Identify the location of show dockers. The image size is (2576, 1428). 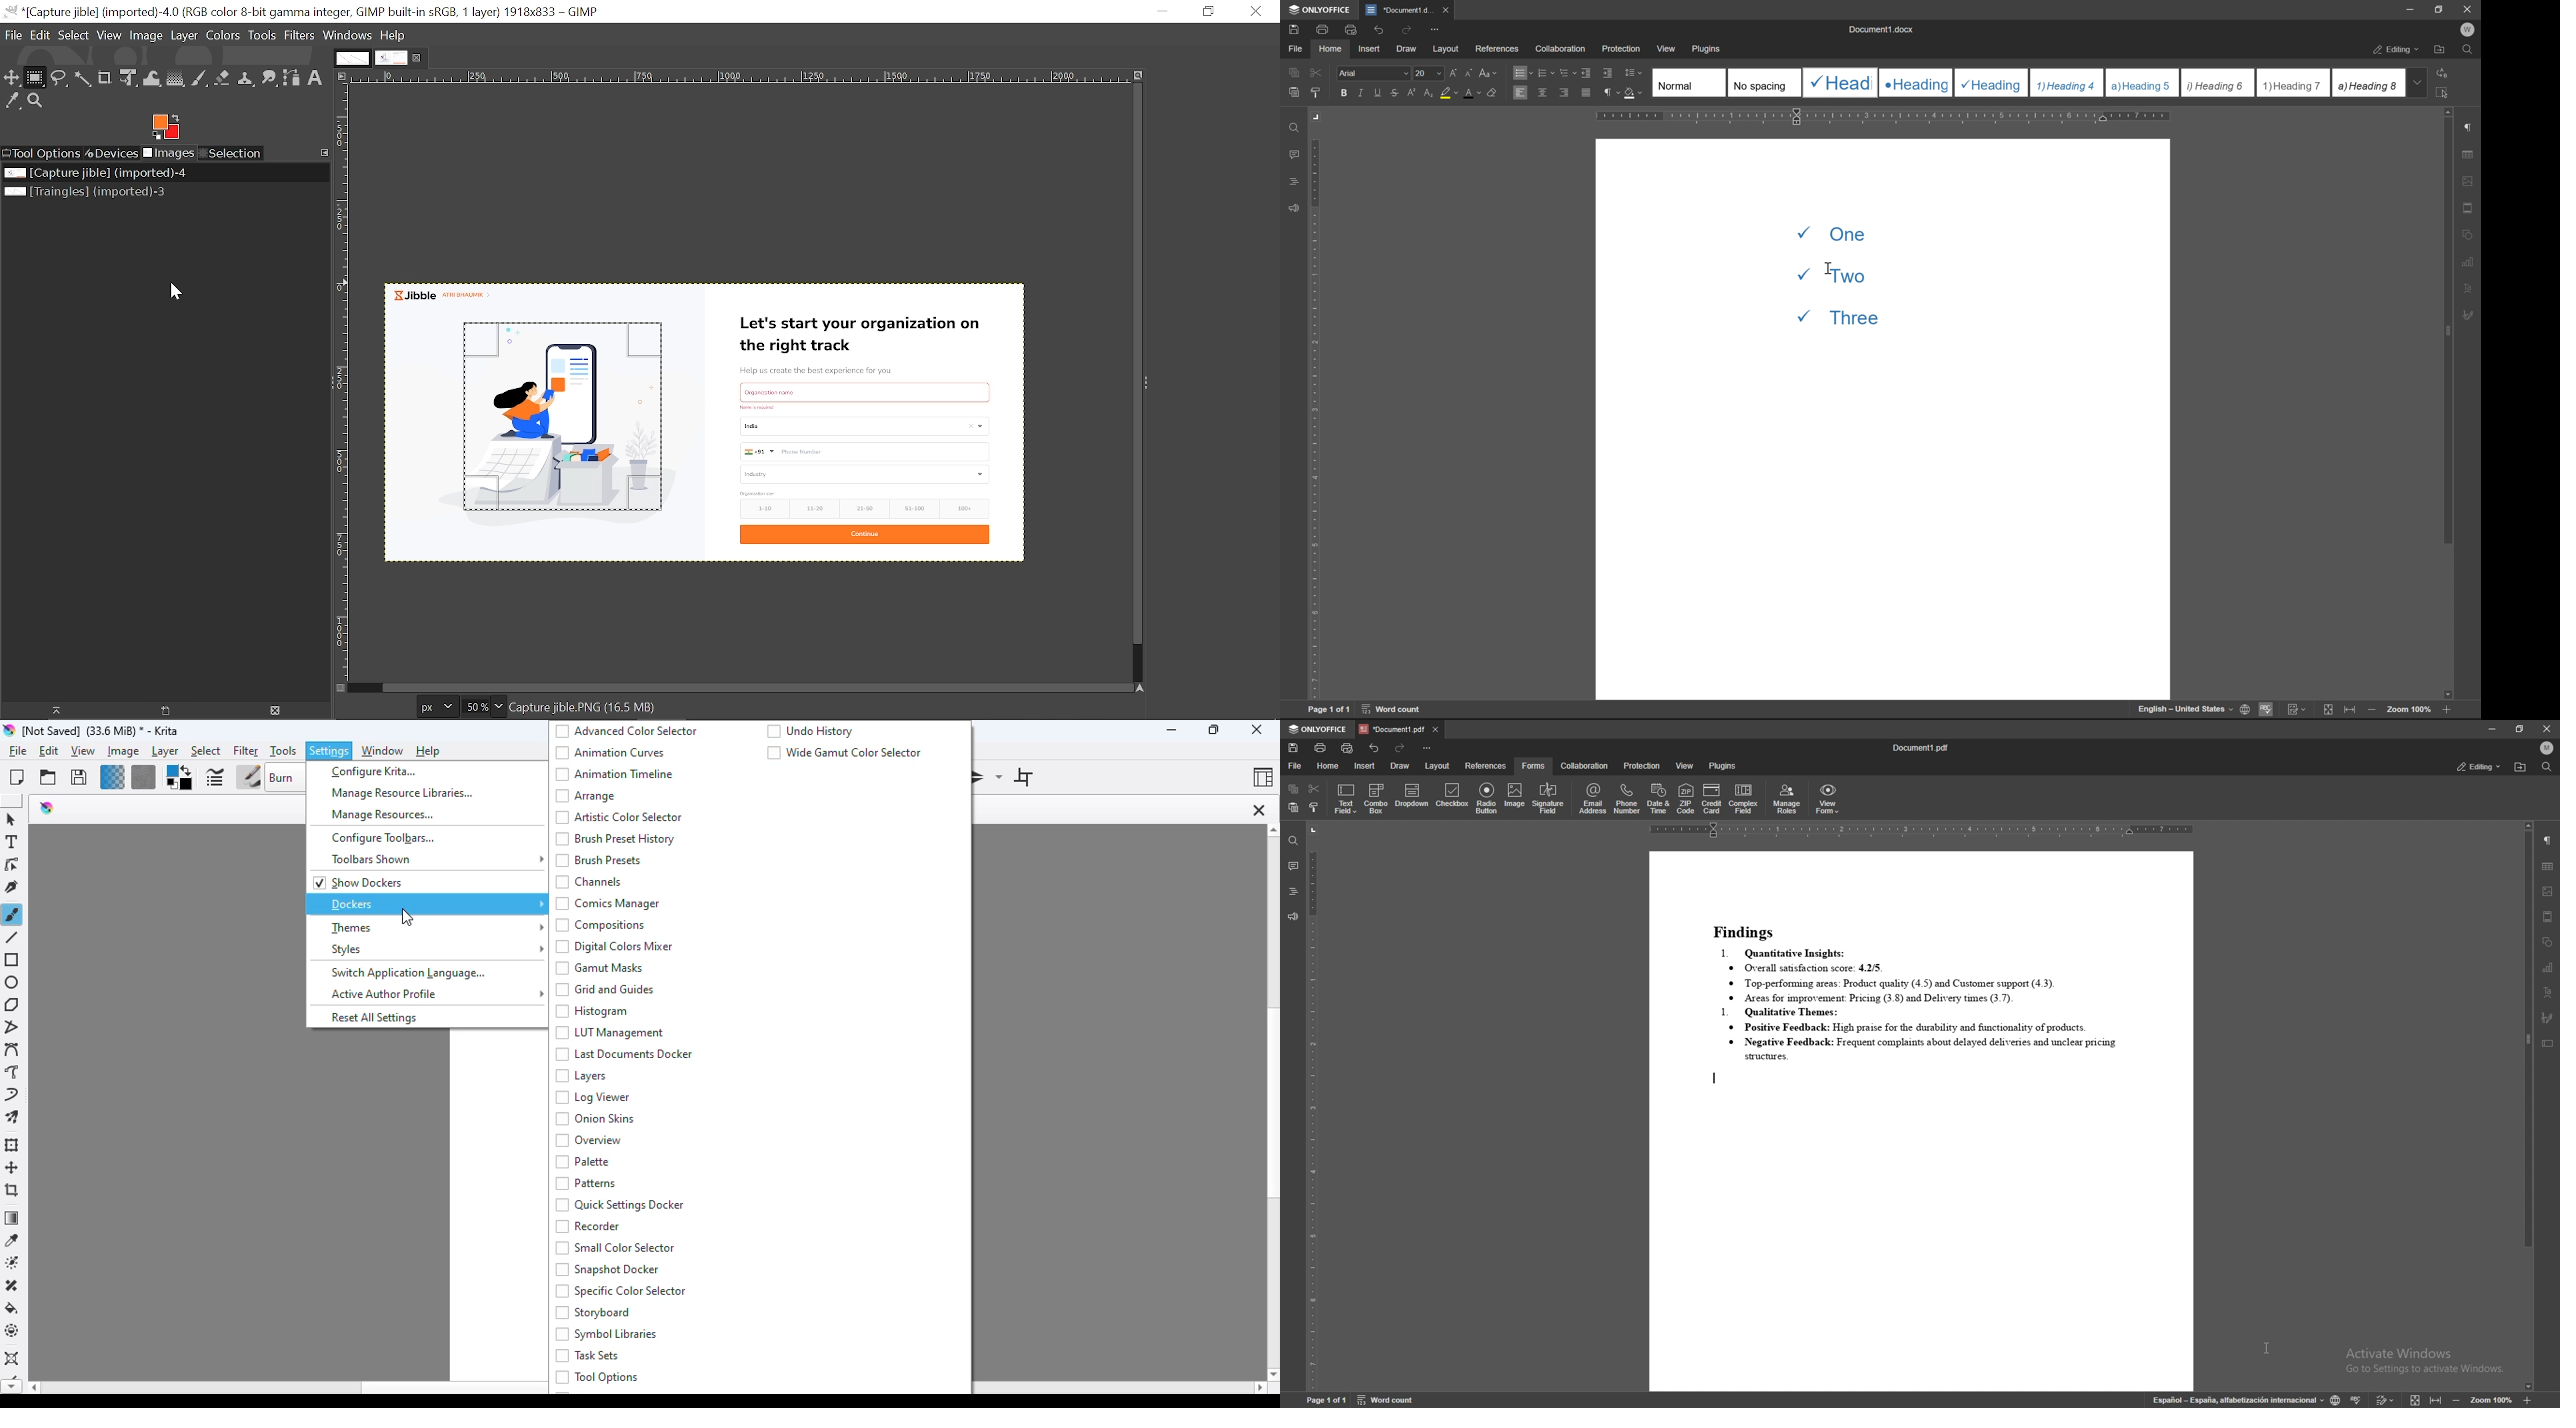
(360, 883).